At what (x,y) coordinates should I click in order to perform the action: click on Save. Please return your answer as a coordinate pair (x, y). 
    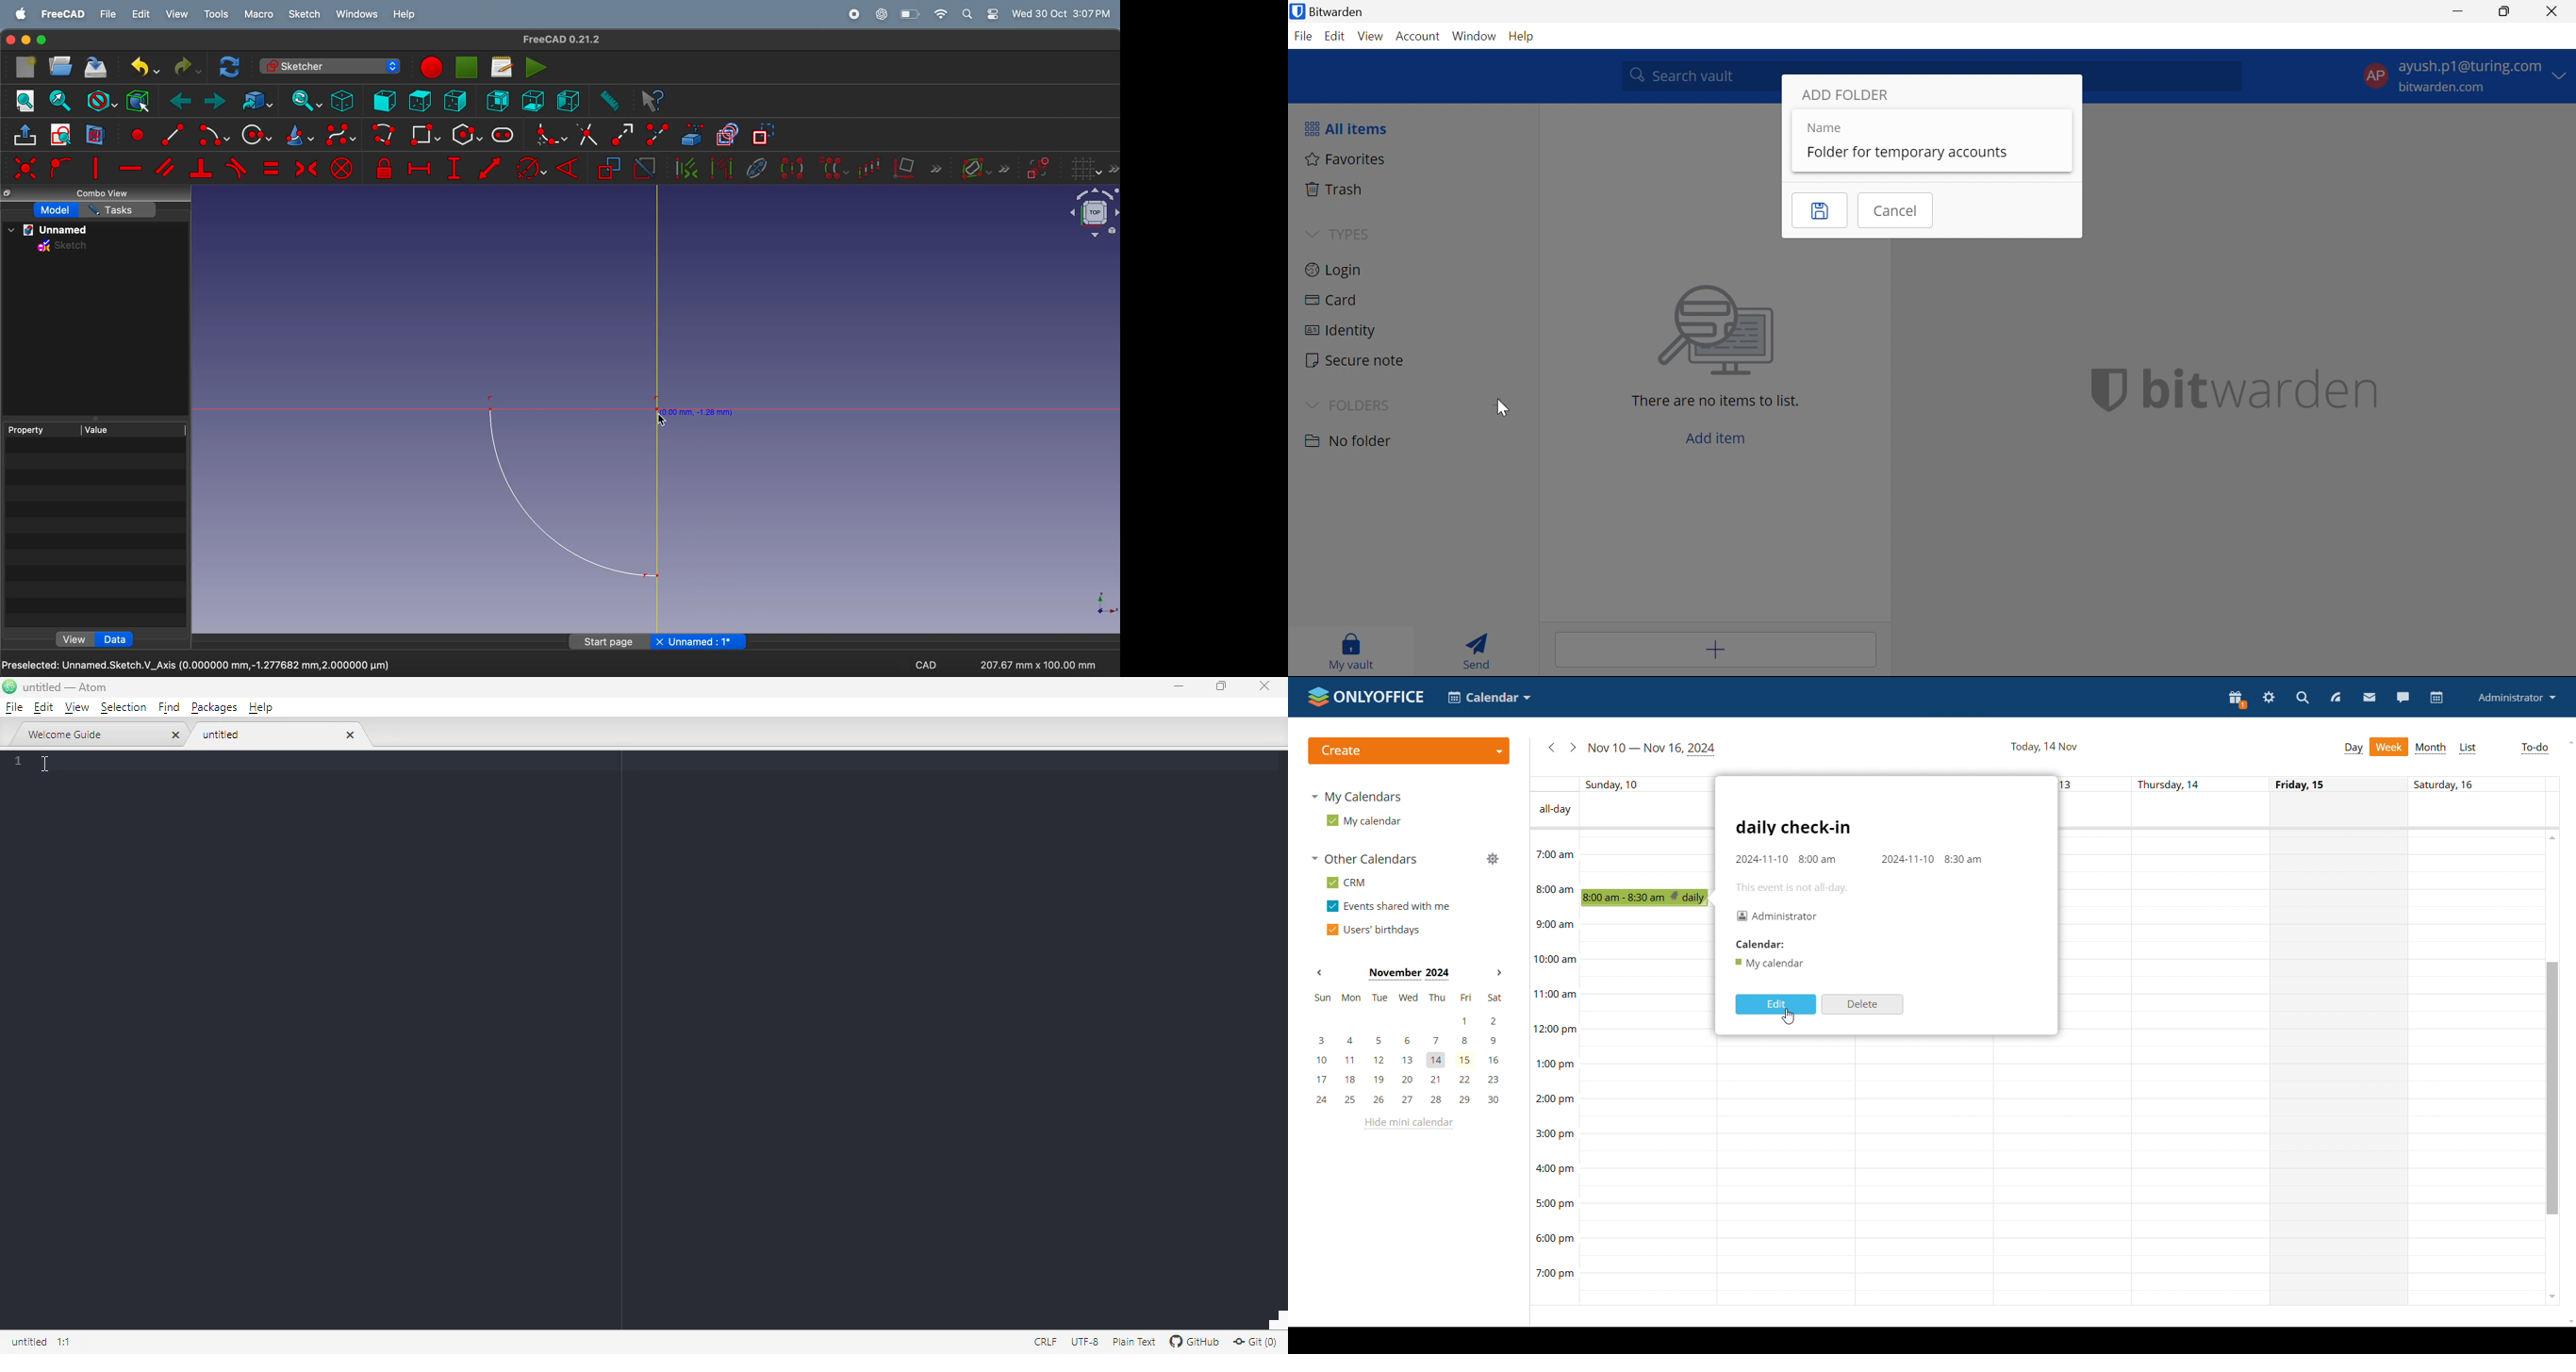
    Looking at the image, I should click on (1824, 211).